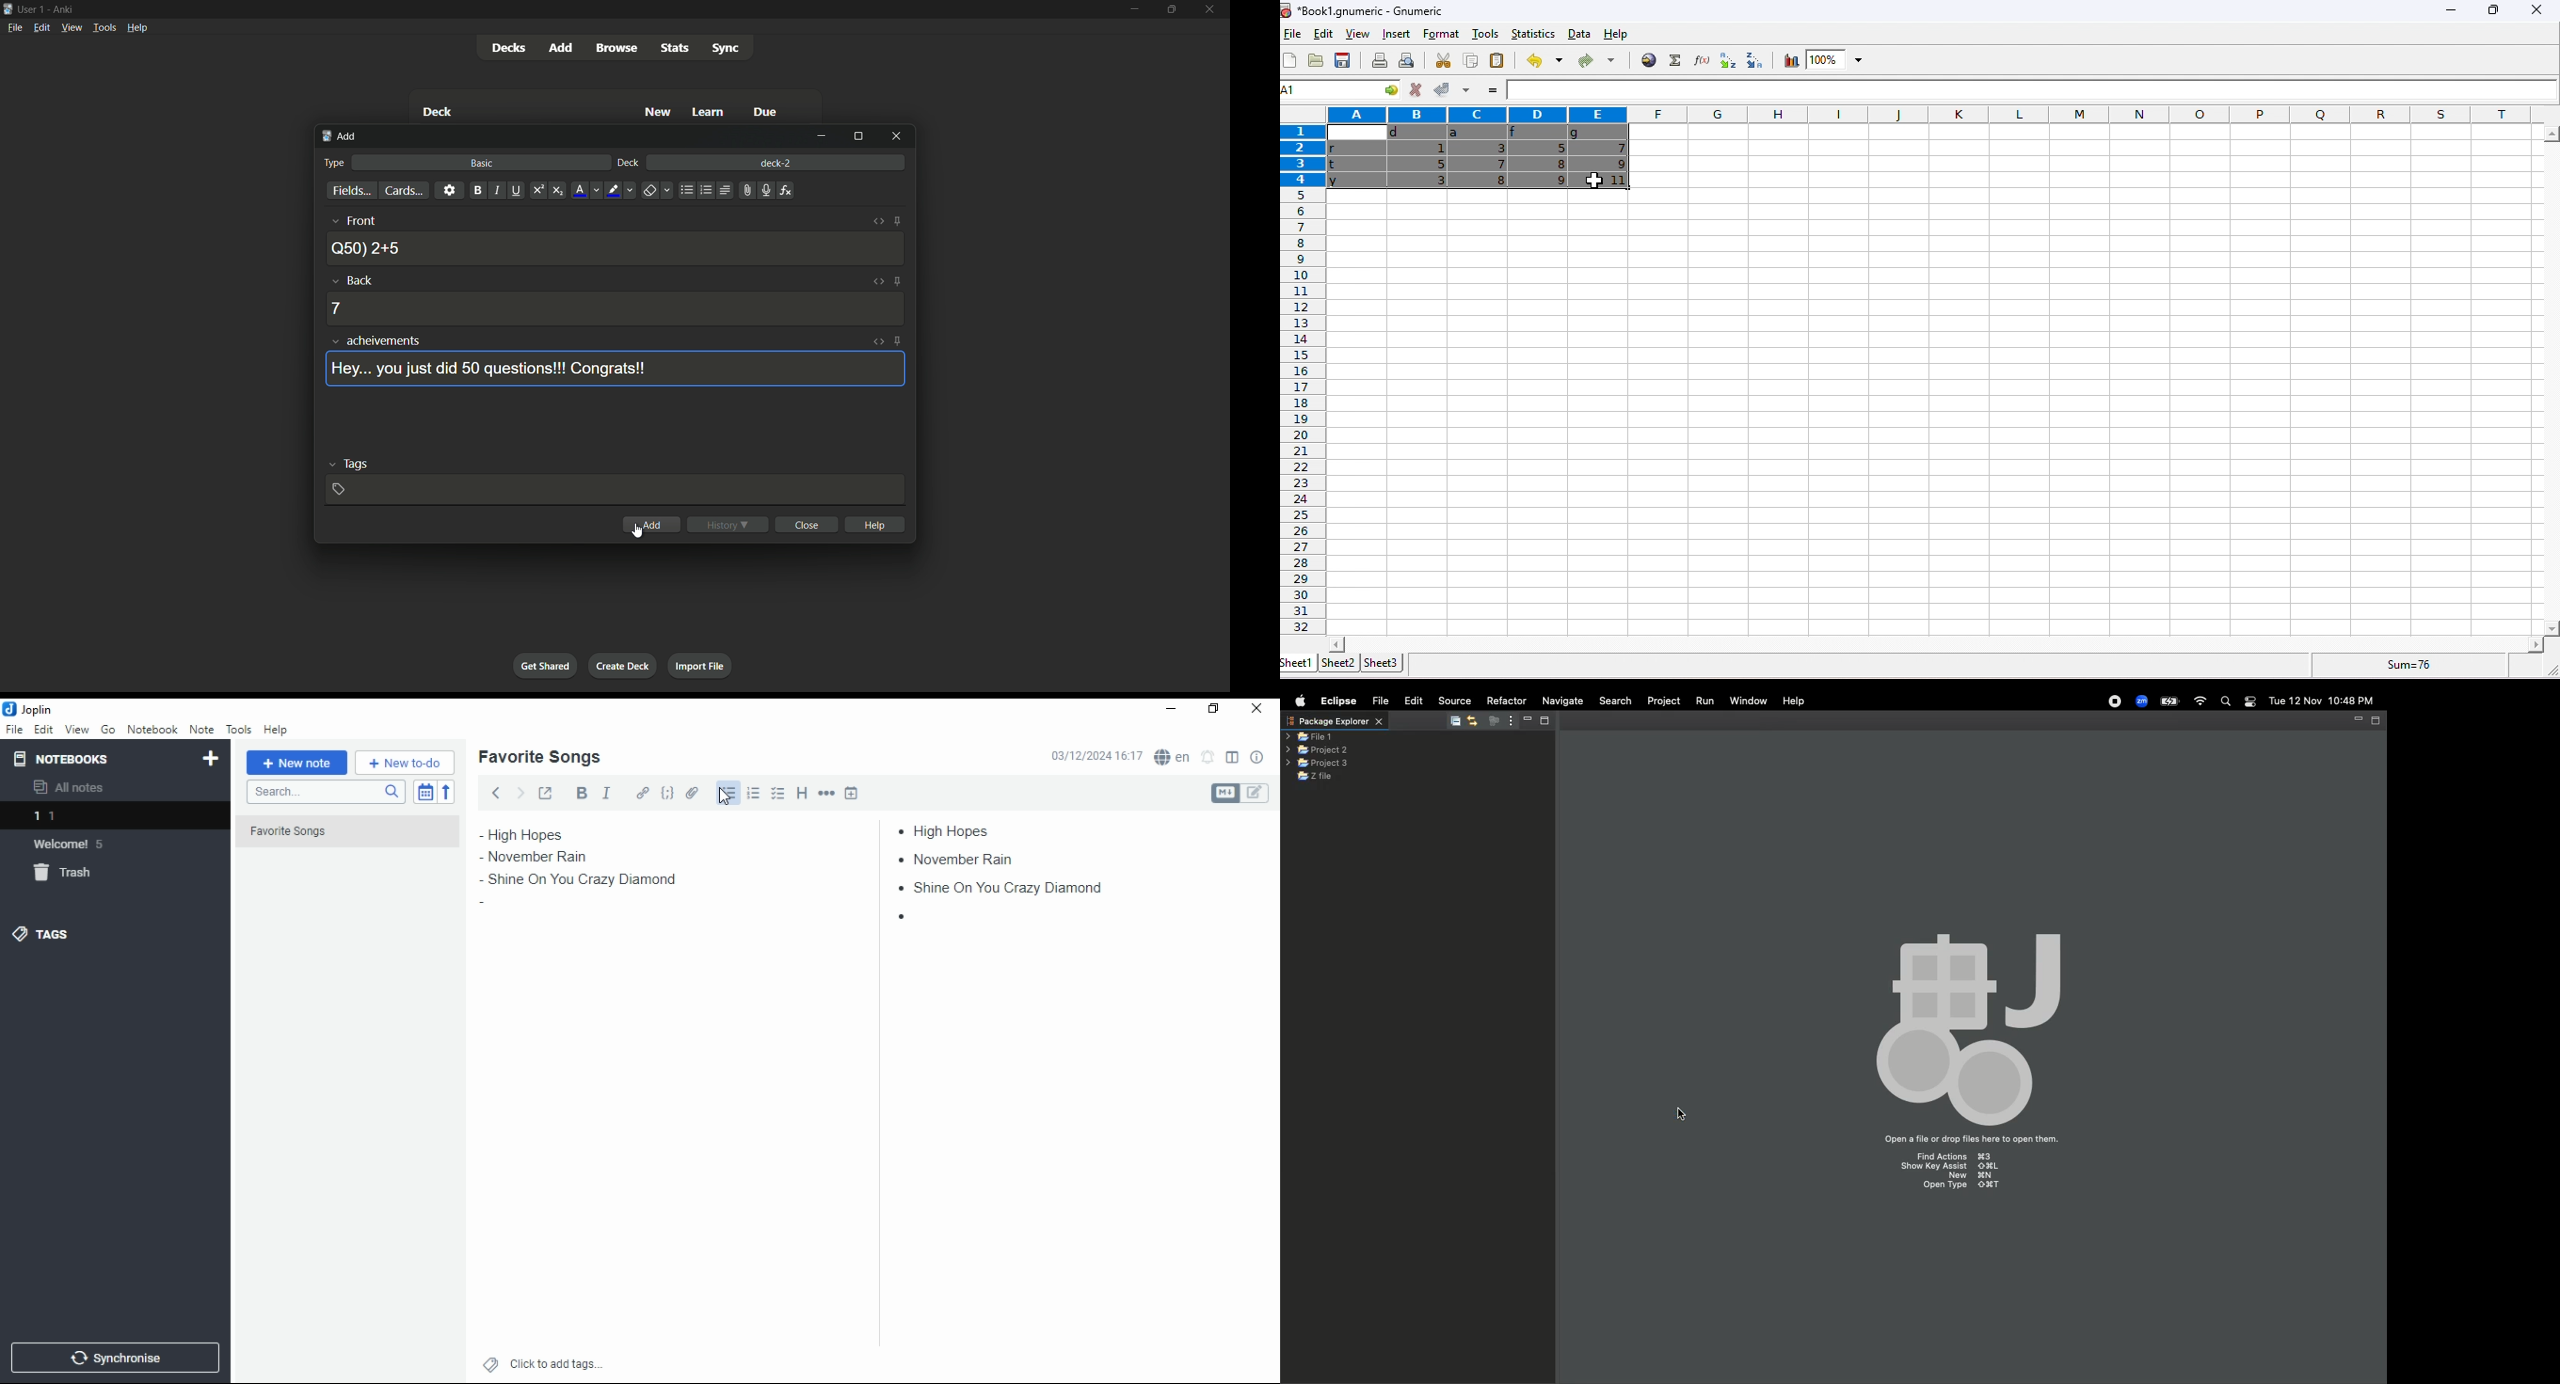 The width and height of the screenshot is (2576, 1400). I want to click on deck, so click(628, 163).